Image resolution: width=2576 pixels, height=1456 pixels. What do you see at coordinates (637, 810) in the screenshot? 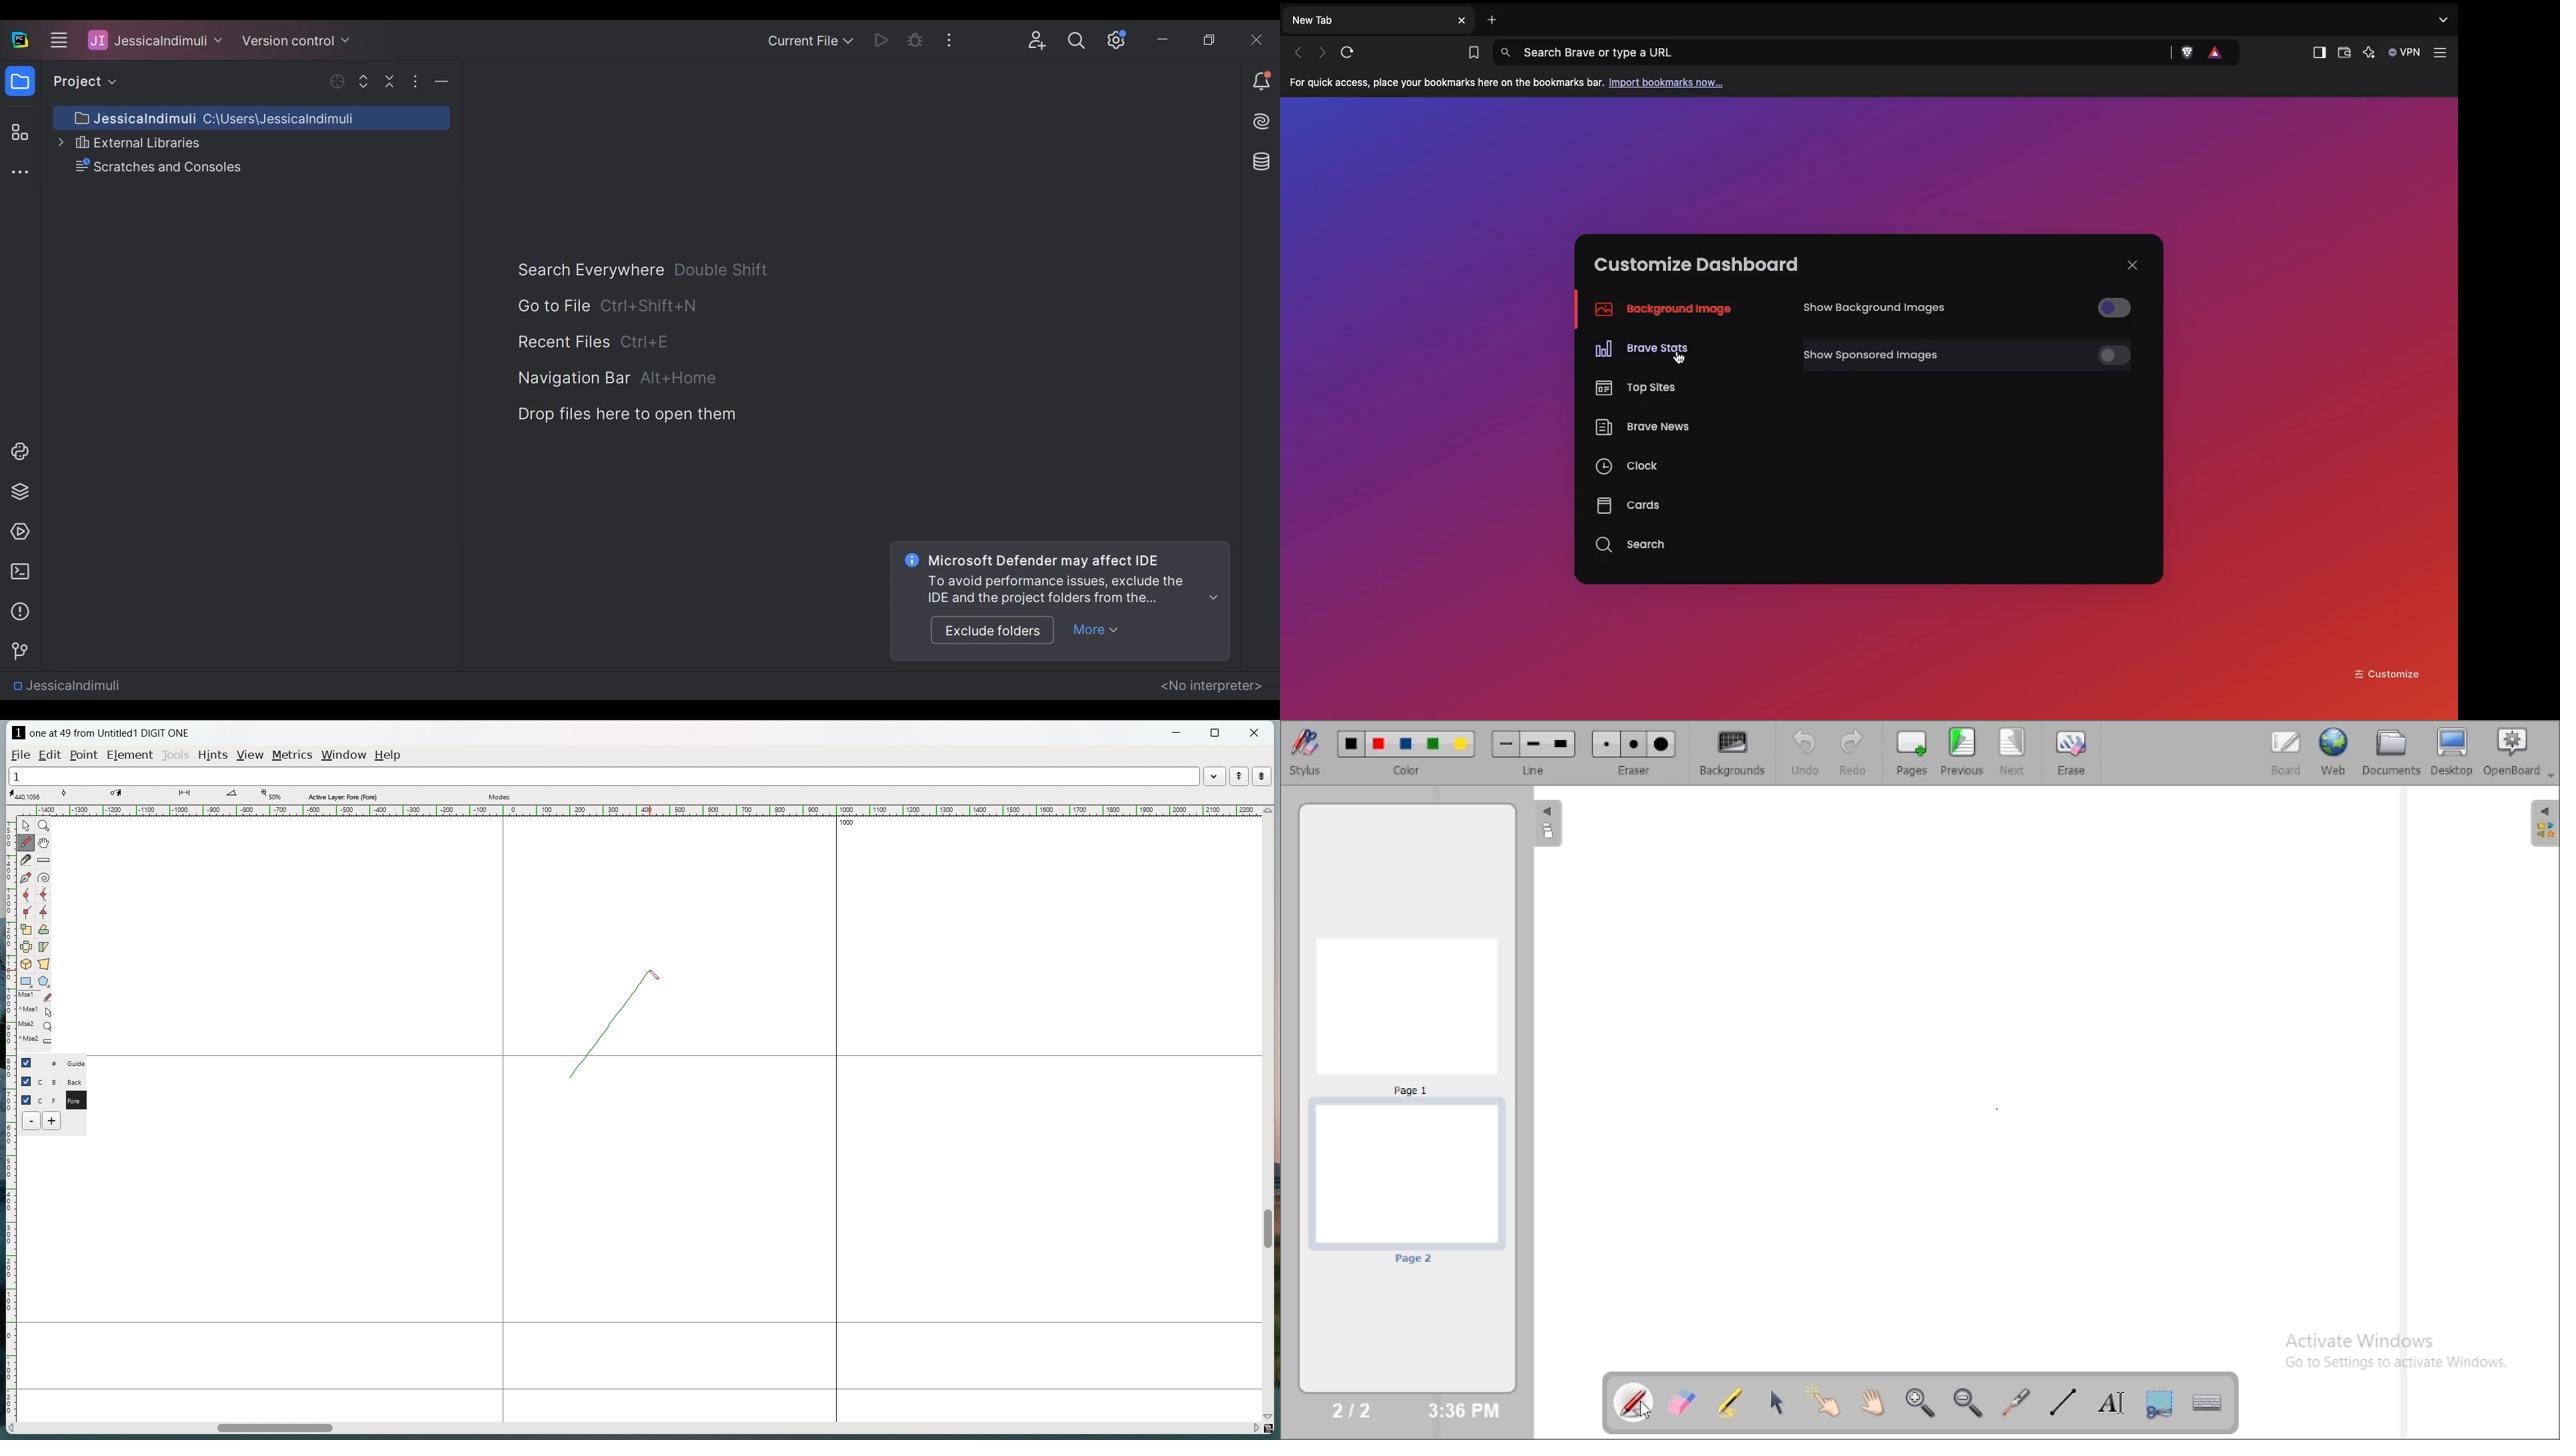
I see `horizontal ruler` at bounding box center [637, 810].